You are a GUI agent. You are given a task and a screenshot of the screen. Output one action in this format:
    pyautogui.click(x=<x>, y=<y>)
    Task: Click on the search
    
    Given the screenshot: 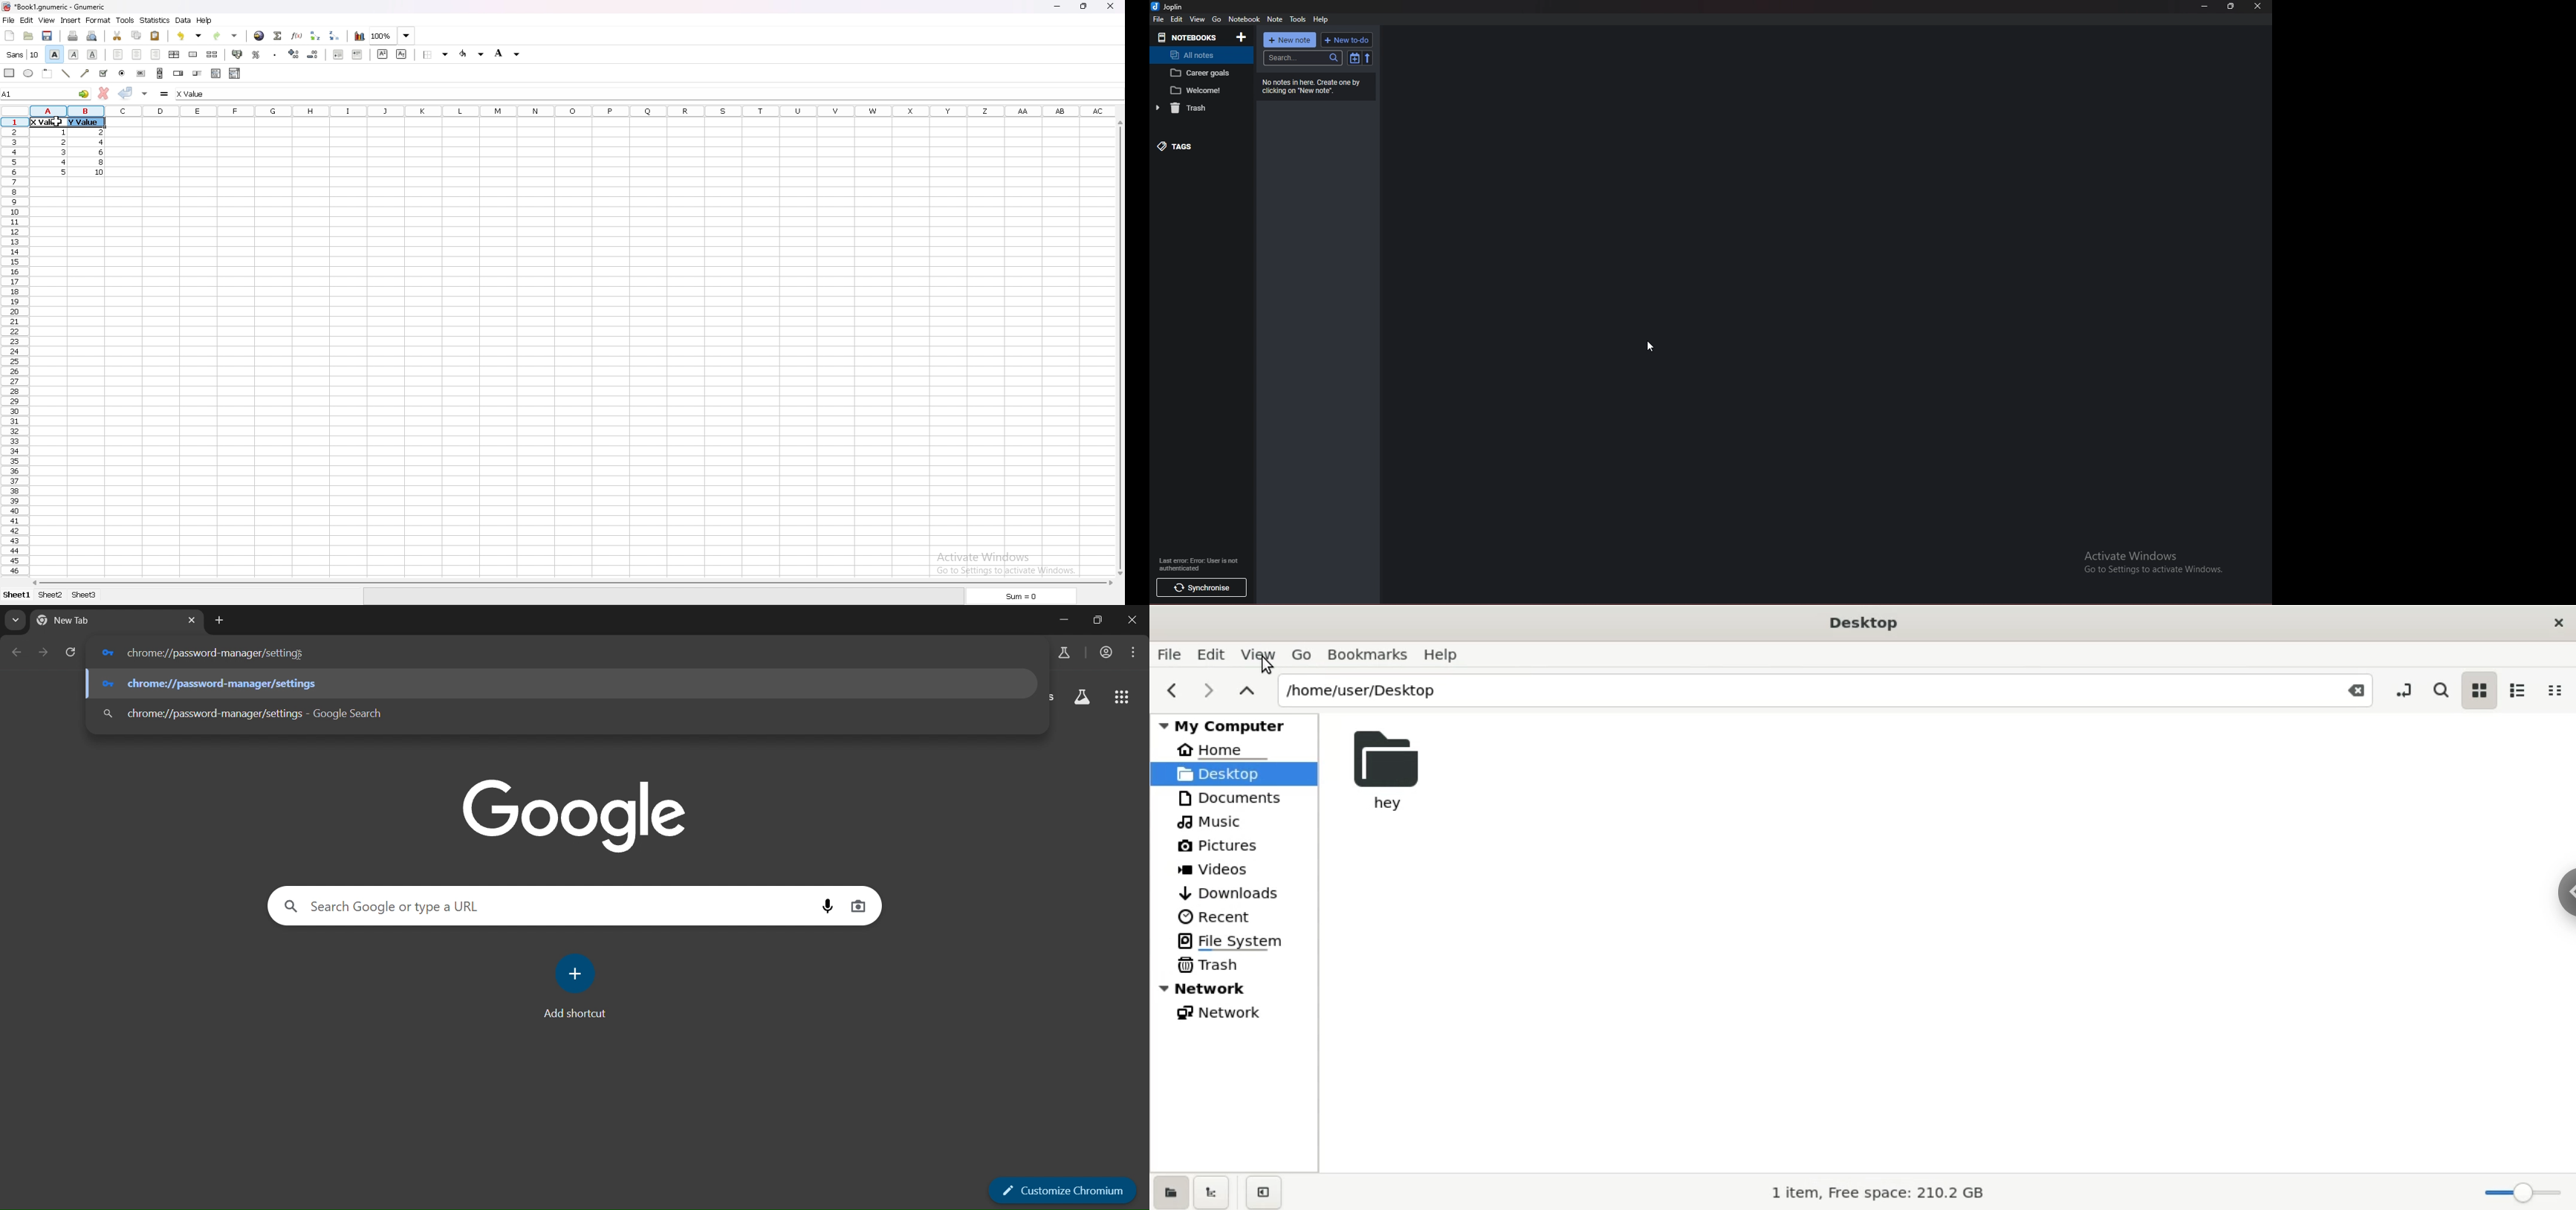 What is the action you would take?
    pyautogui.click(x=2443, y=689)
    